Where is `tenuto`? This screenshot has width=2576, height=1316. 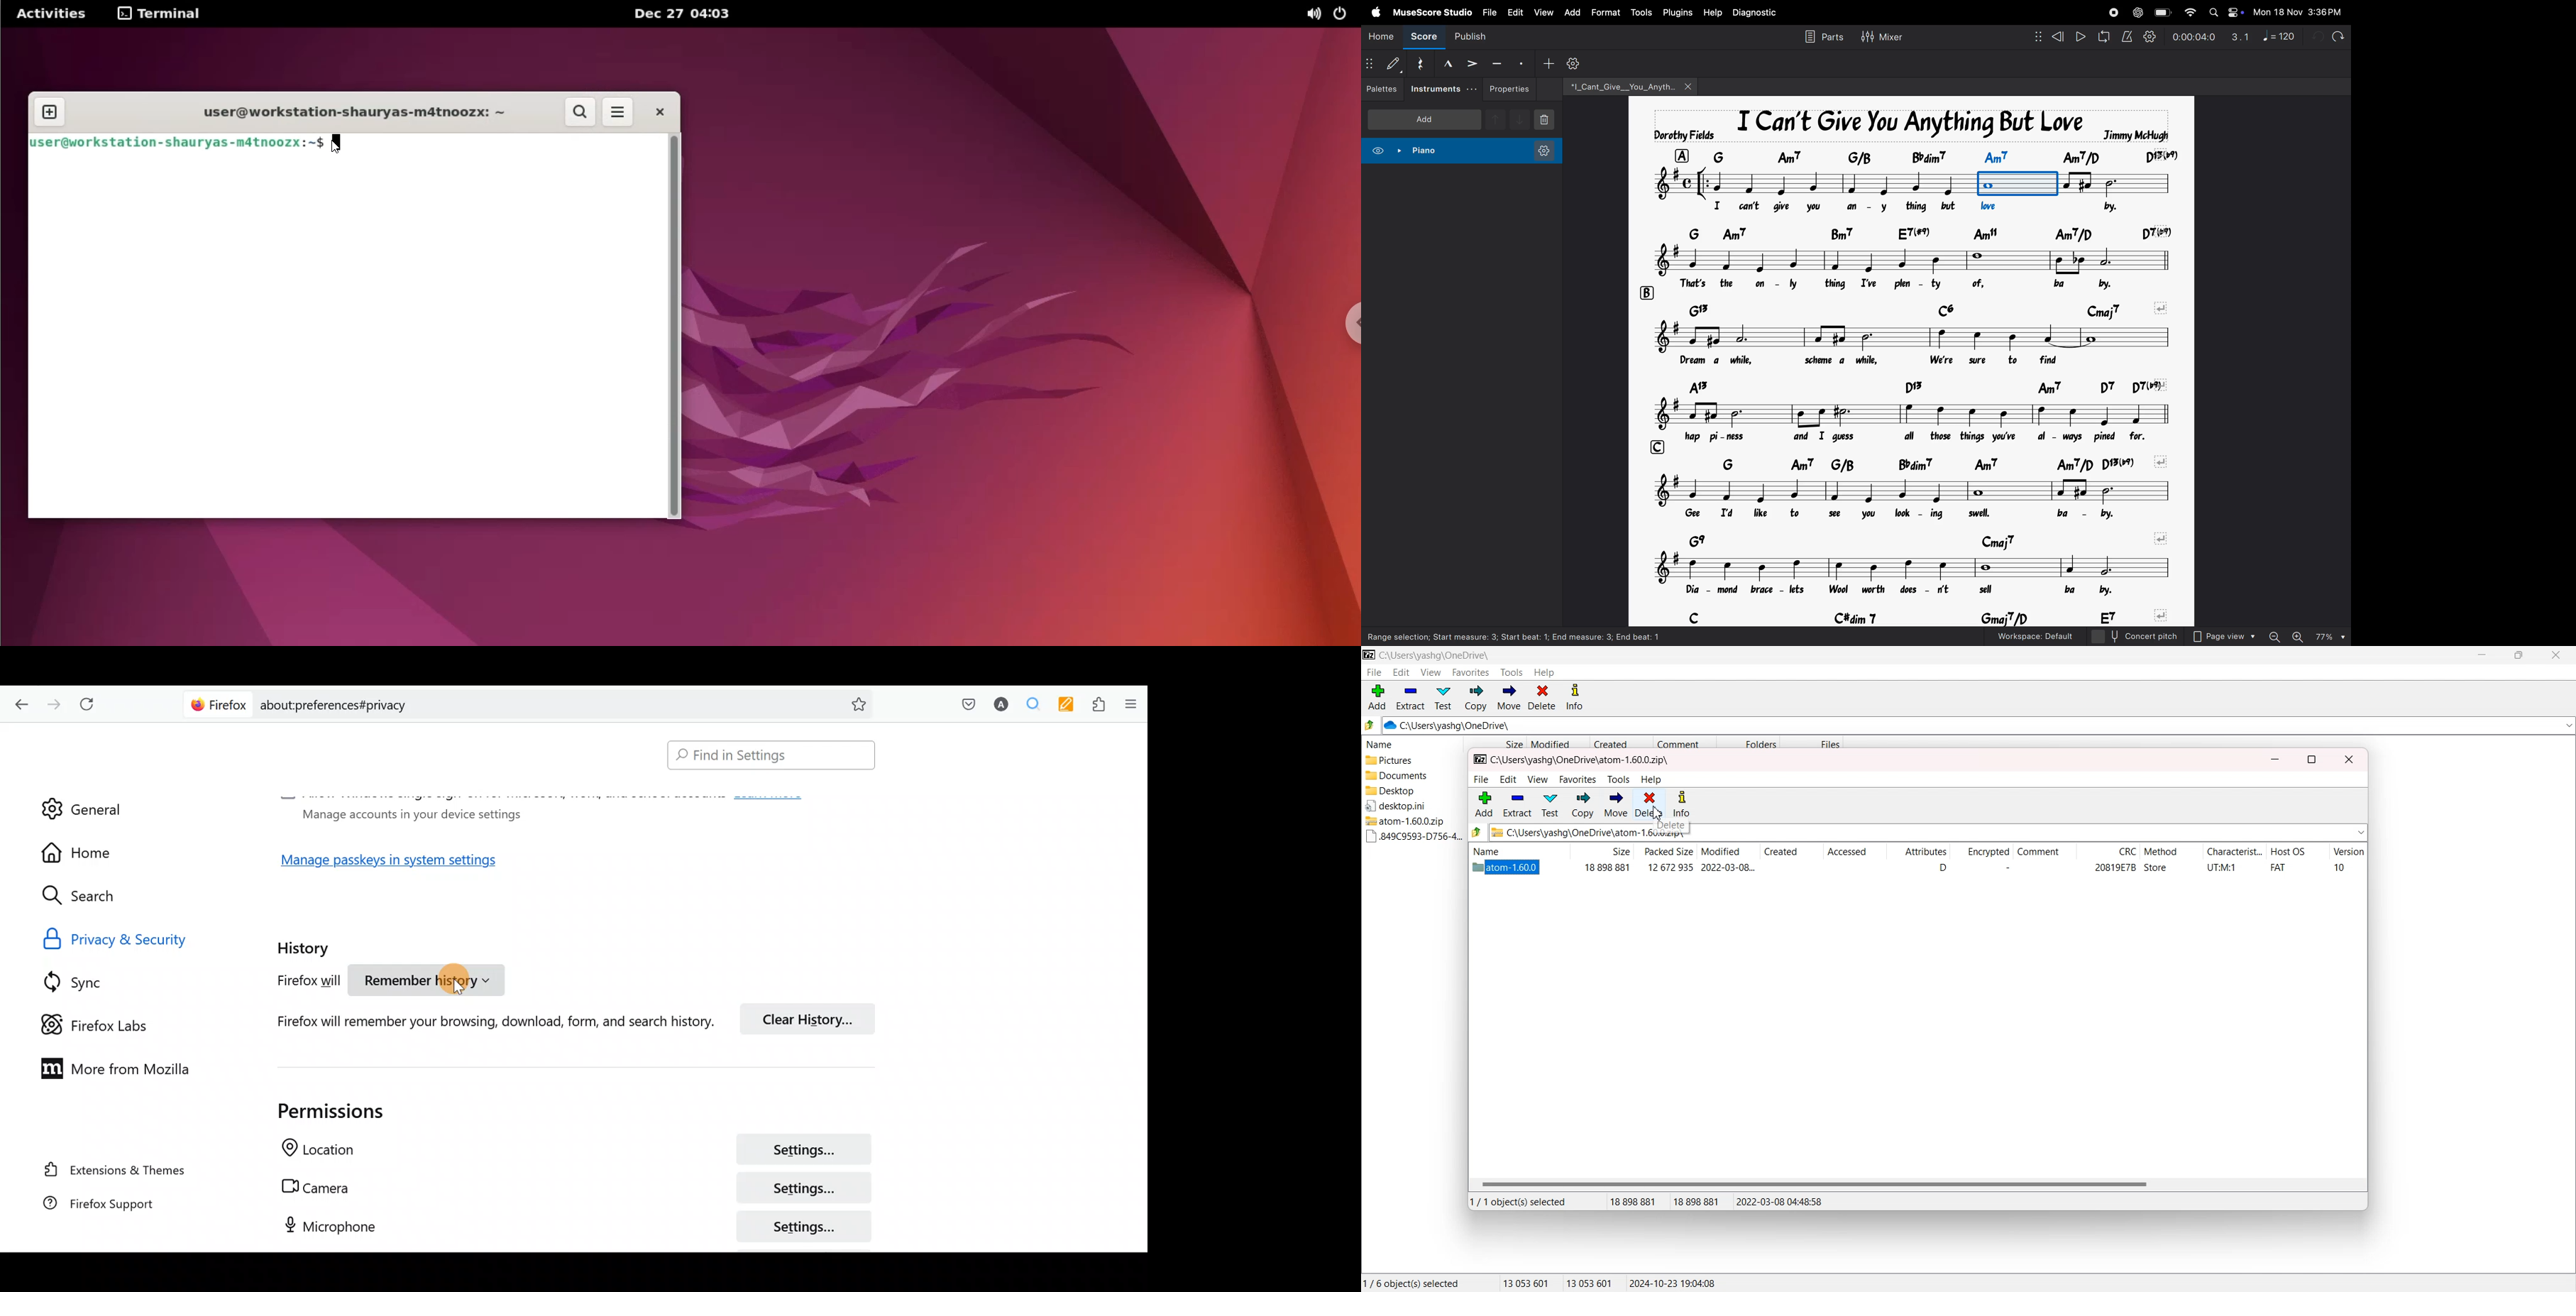
tenuto is located at coordinates (1497, 62).